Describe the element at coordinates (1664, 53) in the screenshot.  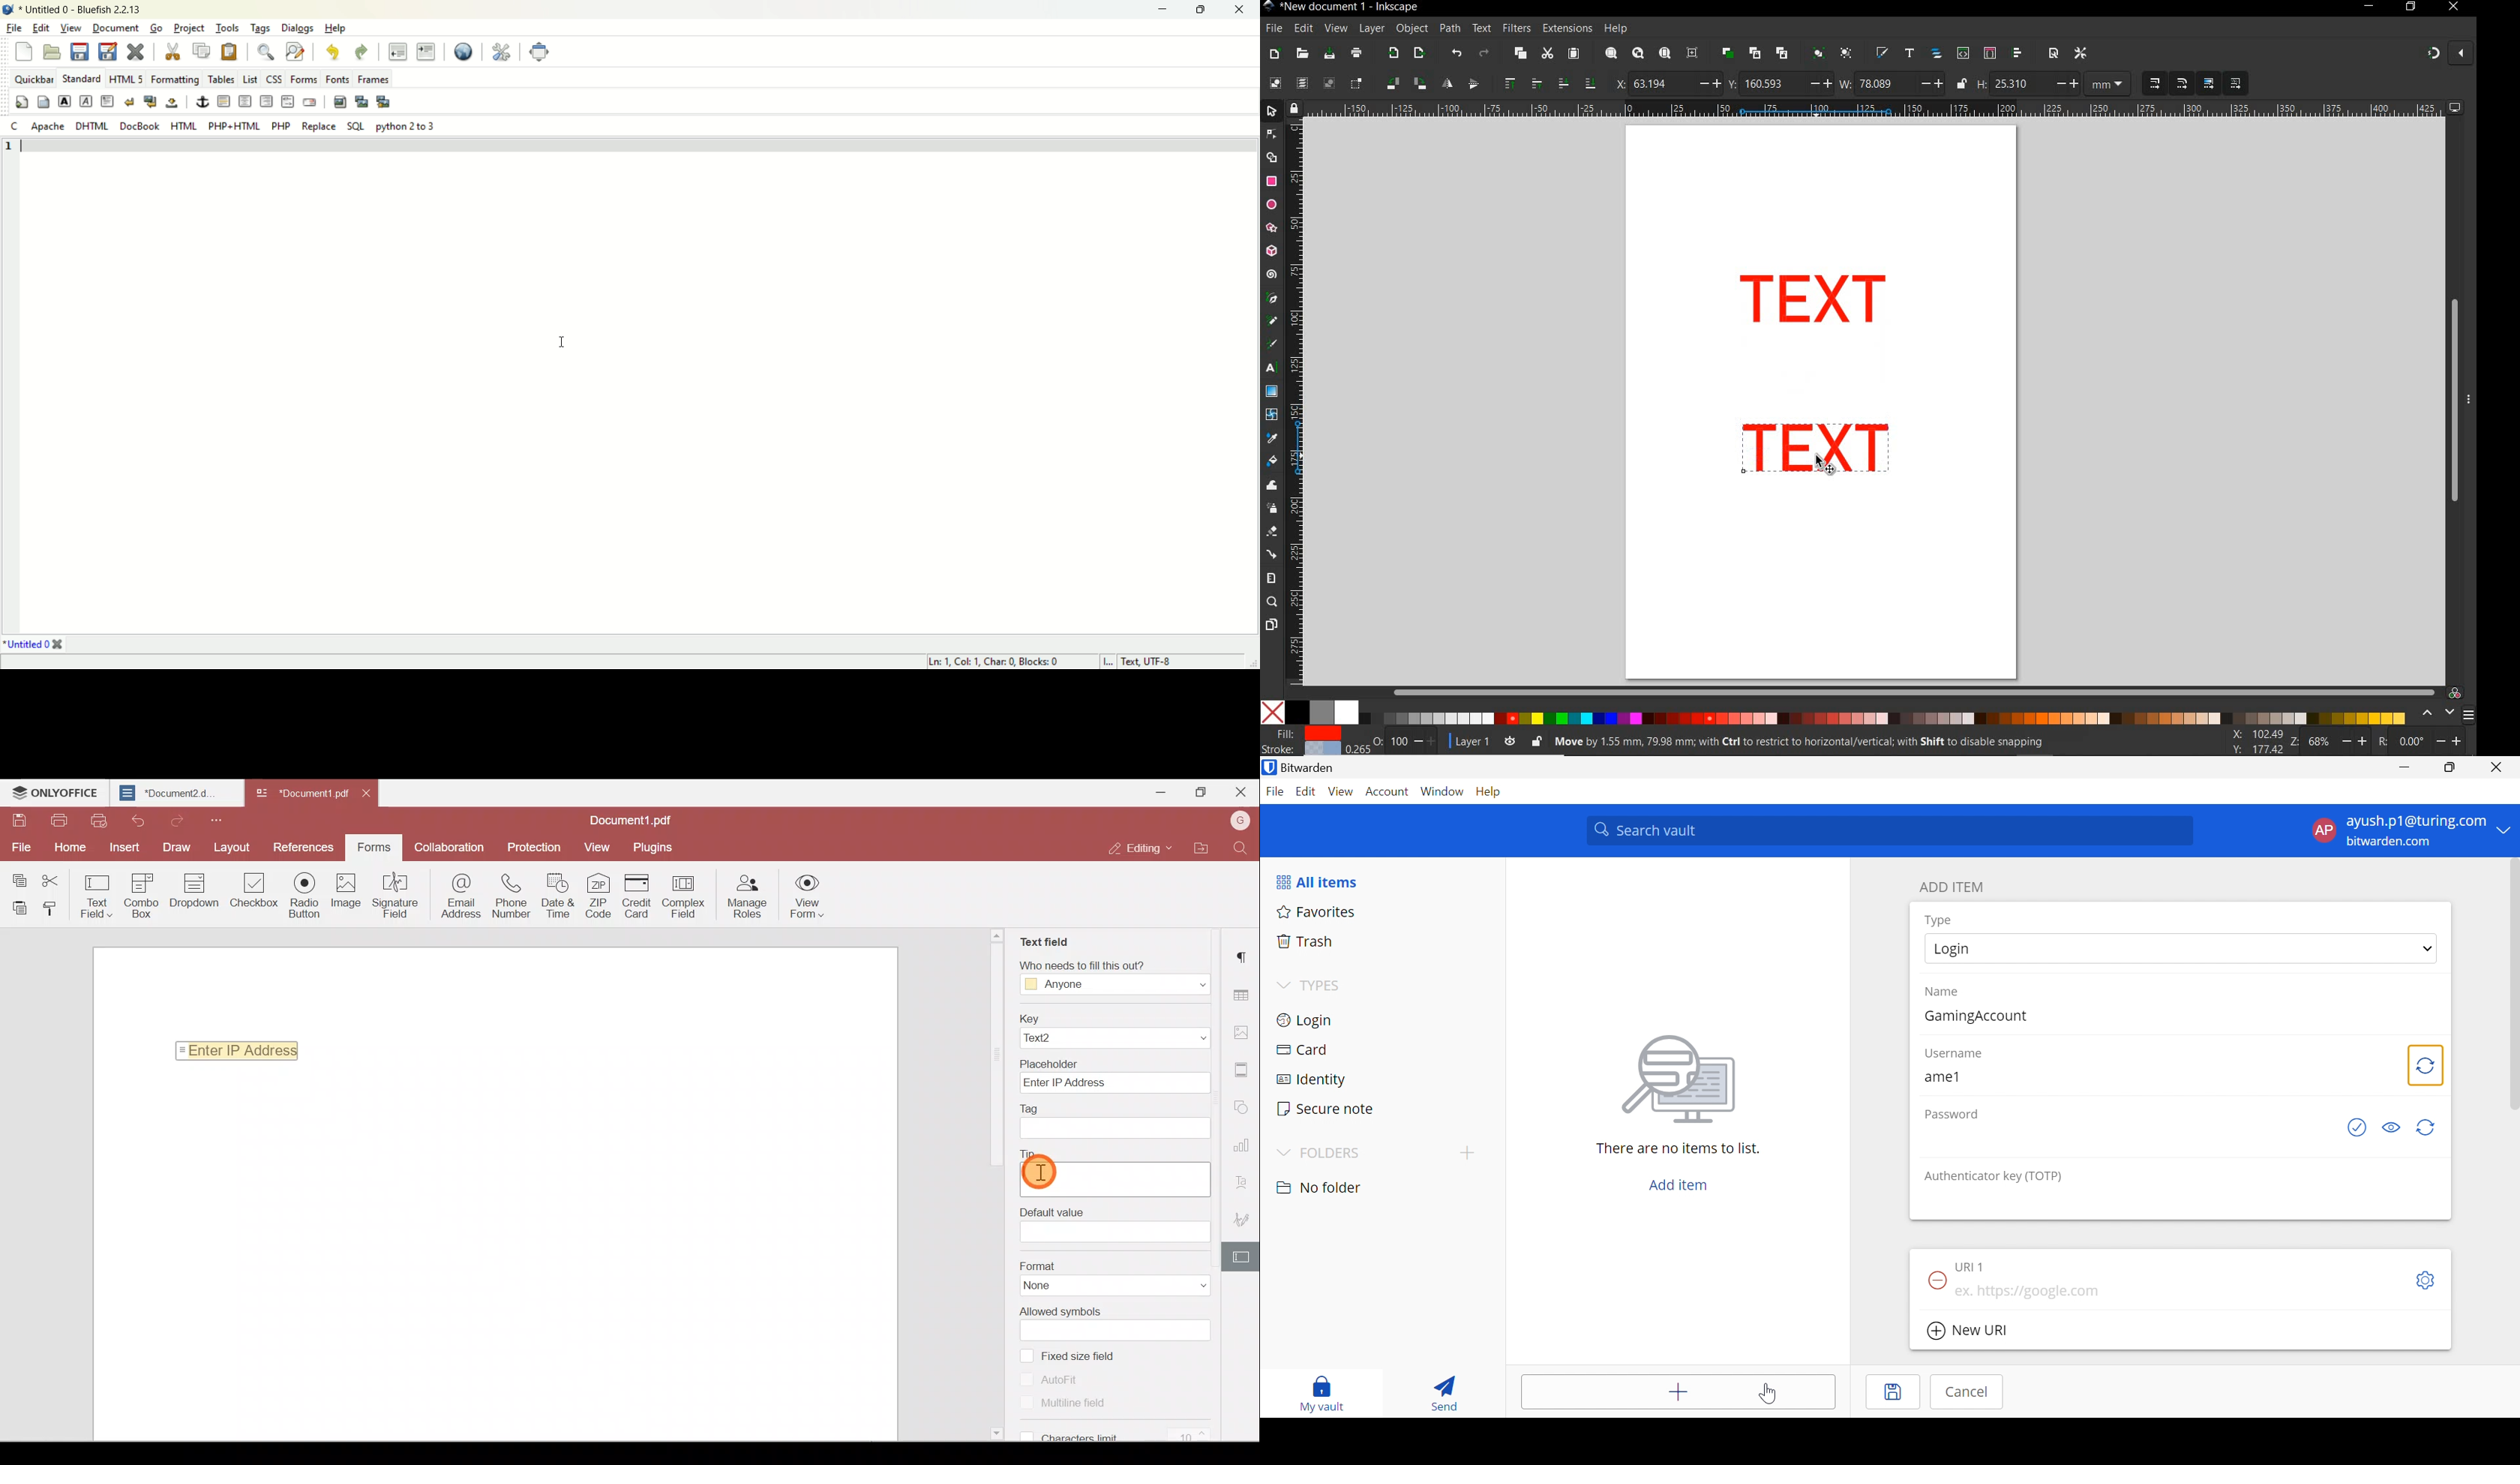
I see `zoom page` at that location.